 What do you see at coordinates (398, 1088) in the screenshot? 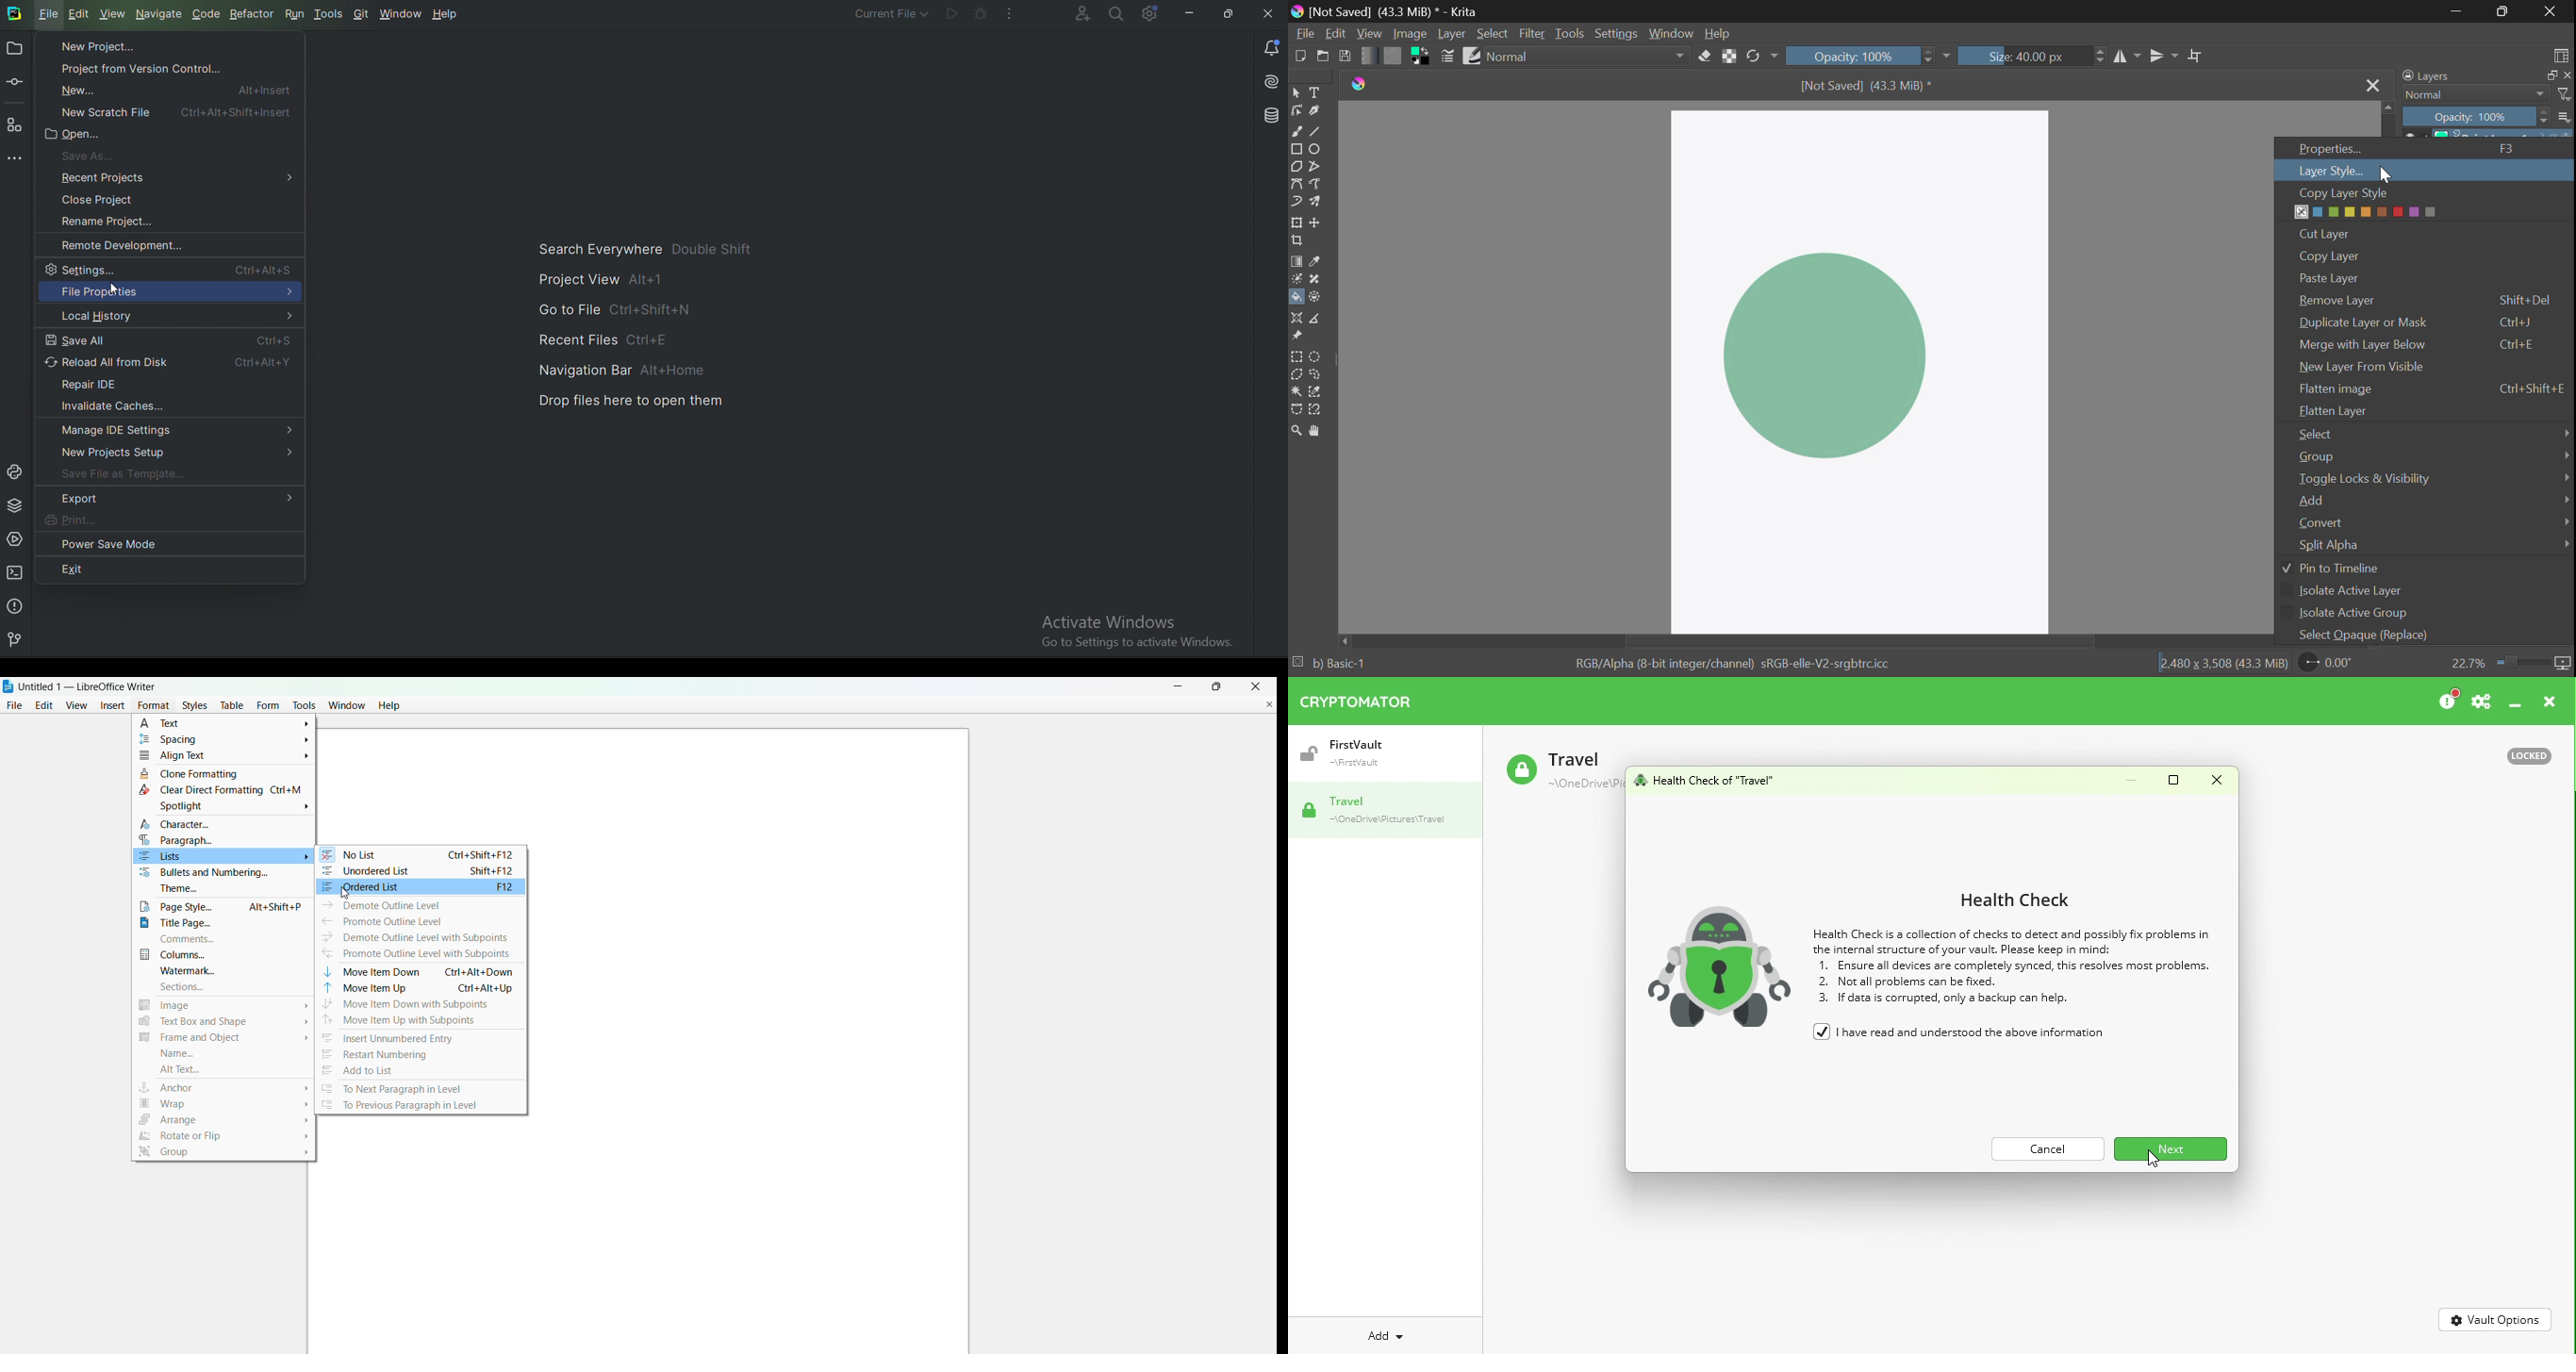
I see `to next paragraph in level` at bounding box center [398, 1088].